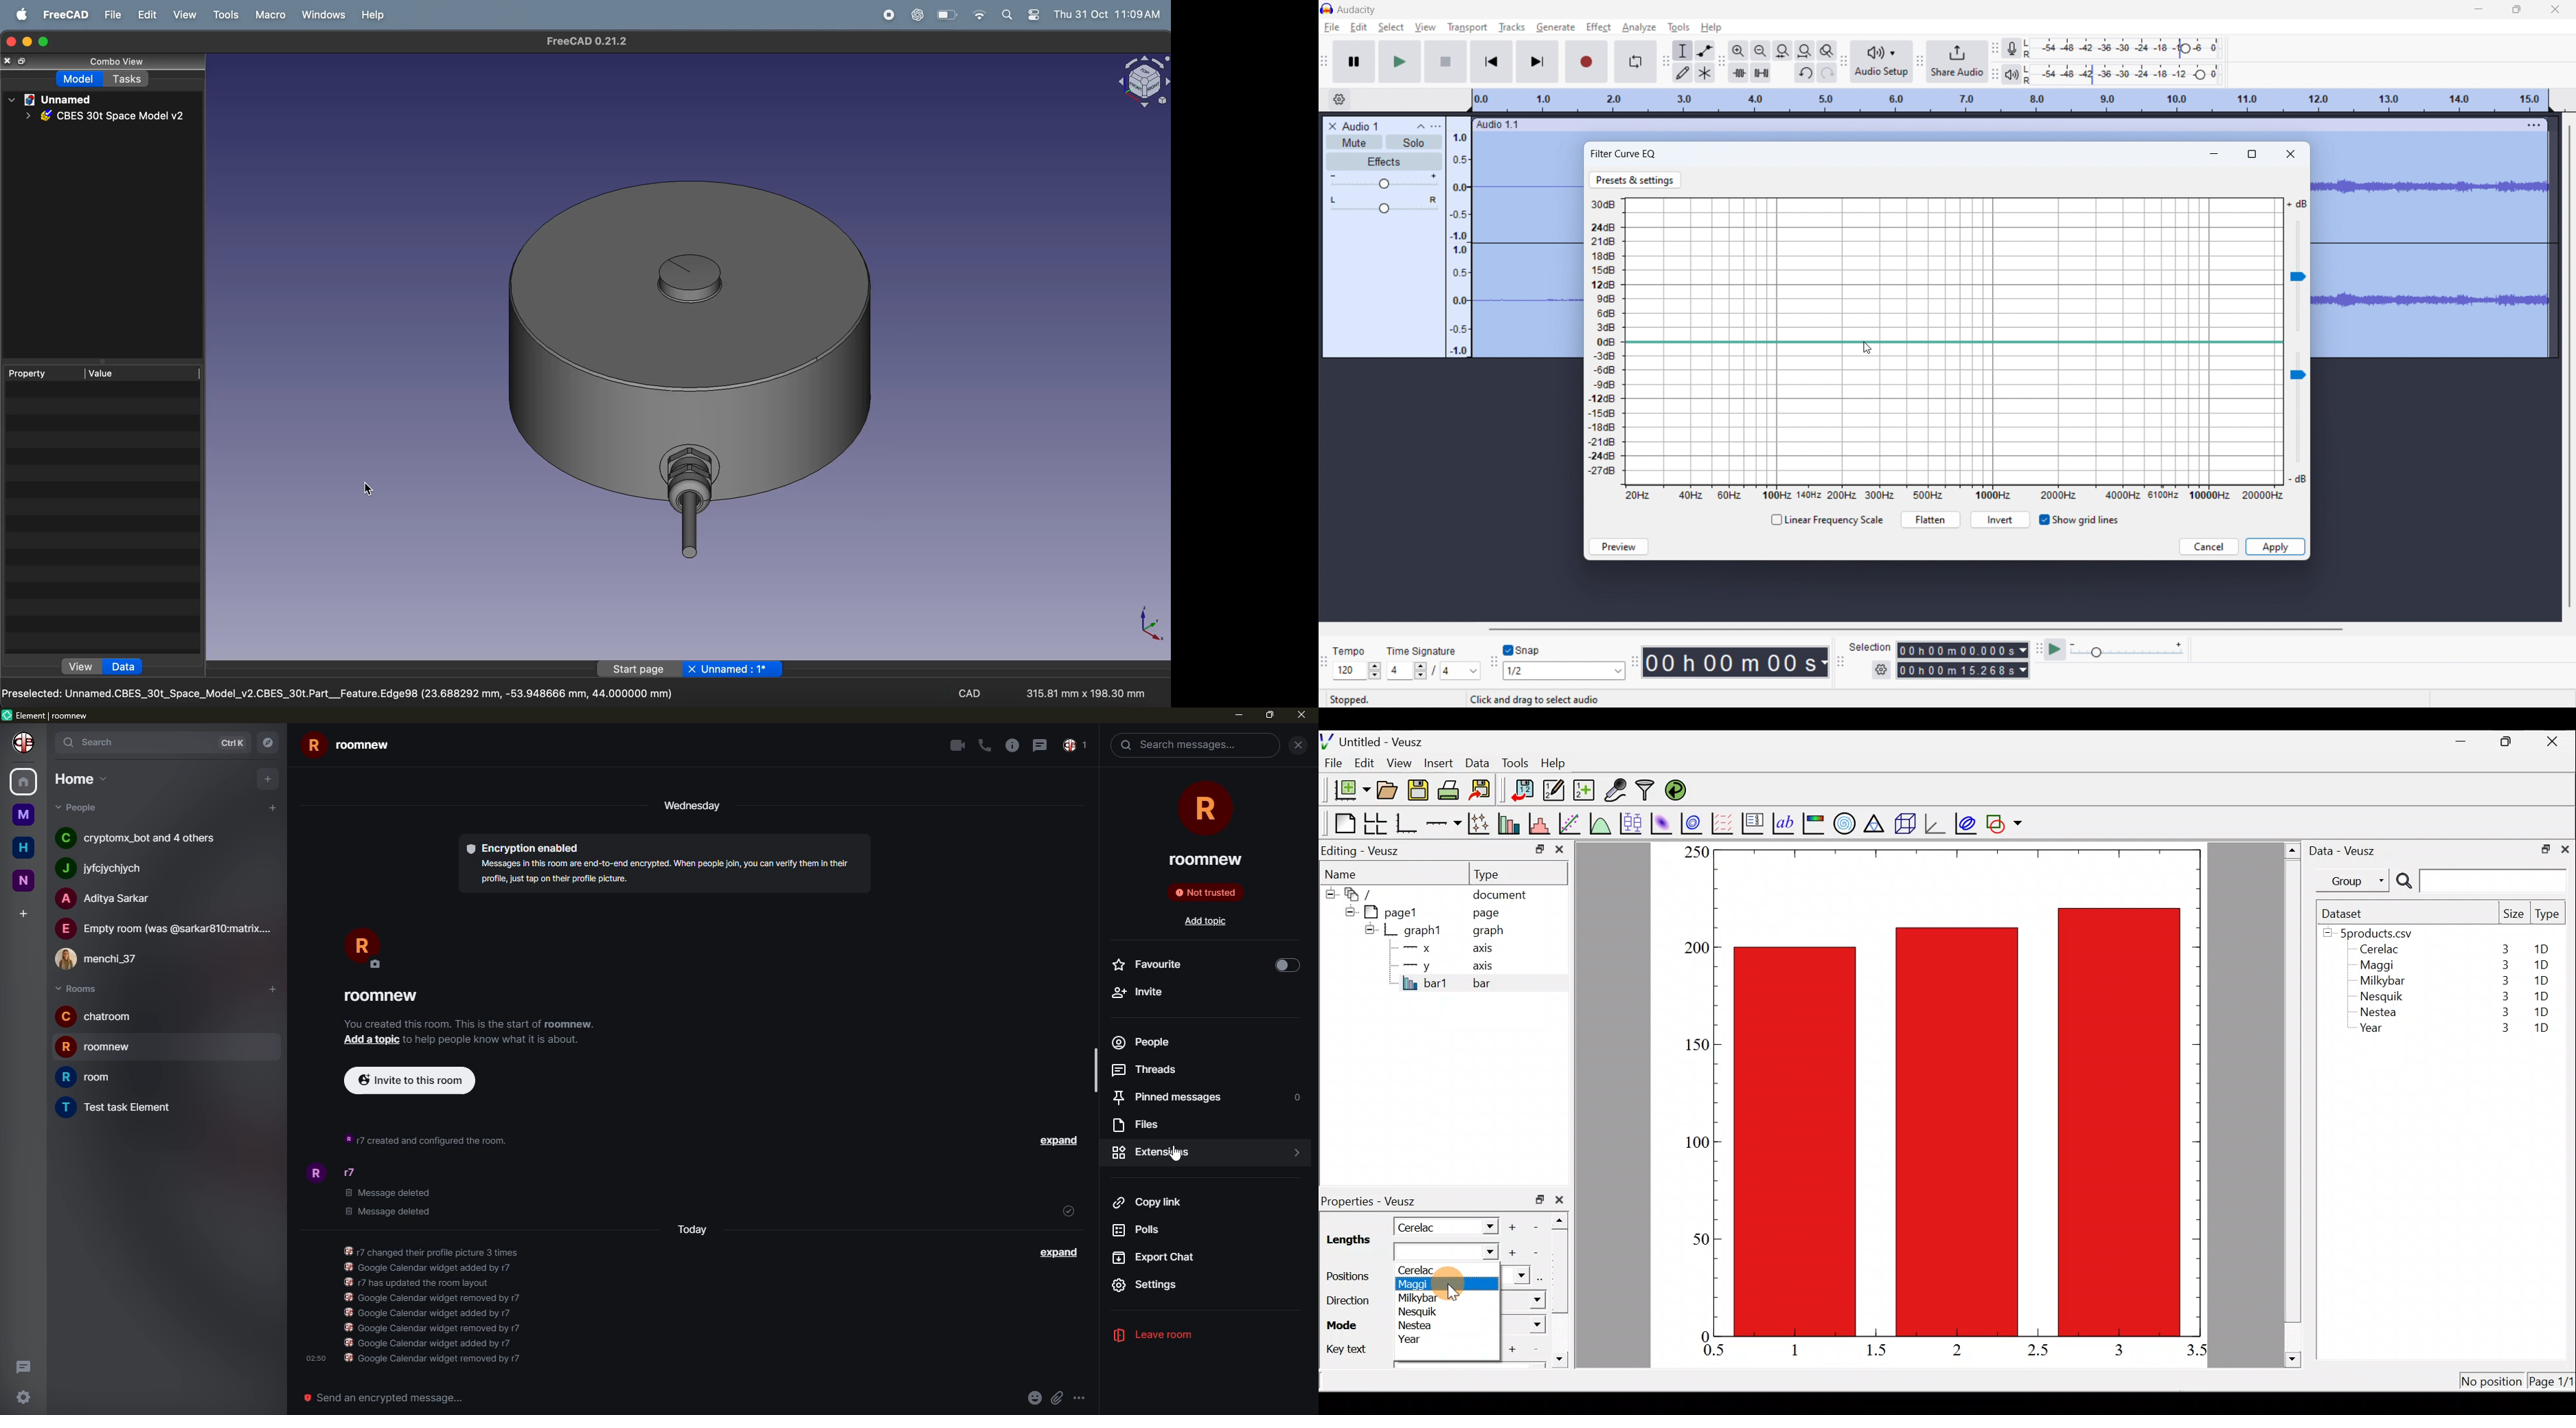 This screenshot has height=1428, width=2576. I want to click on 100, so click(1693, 1144).